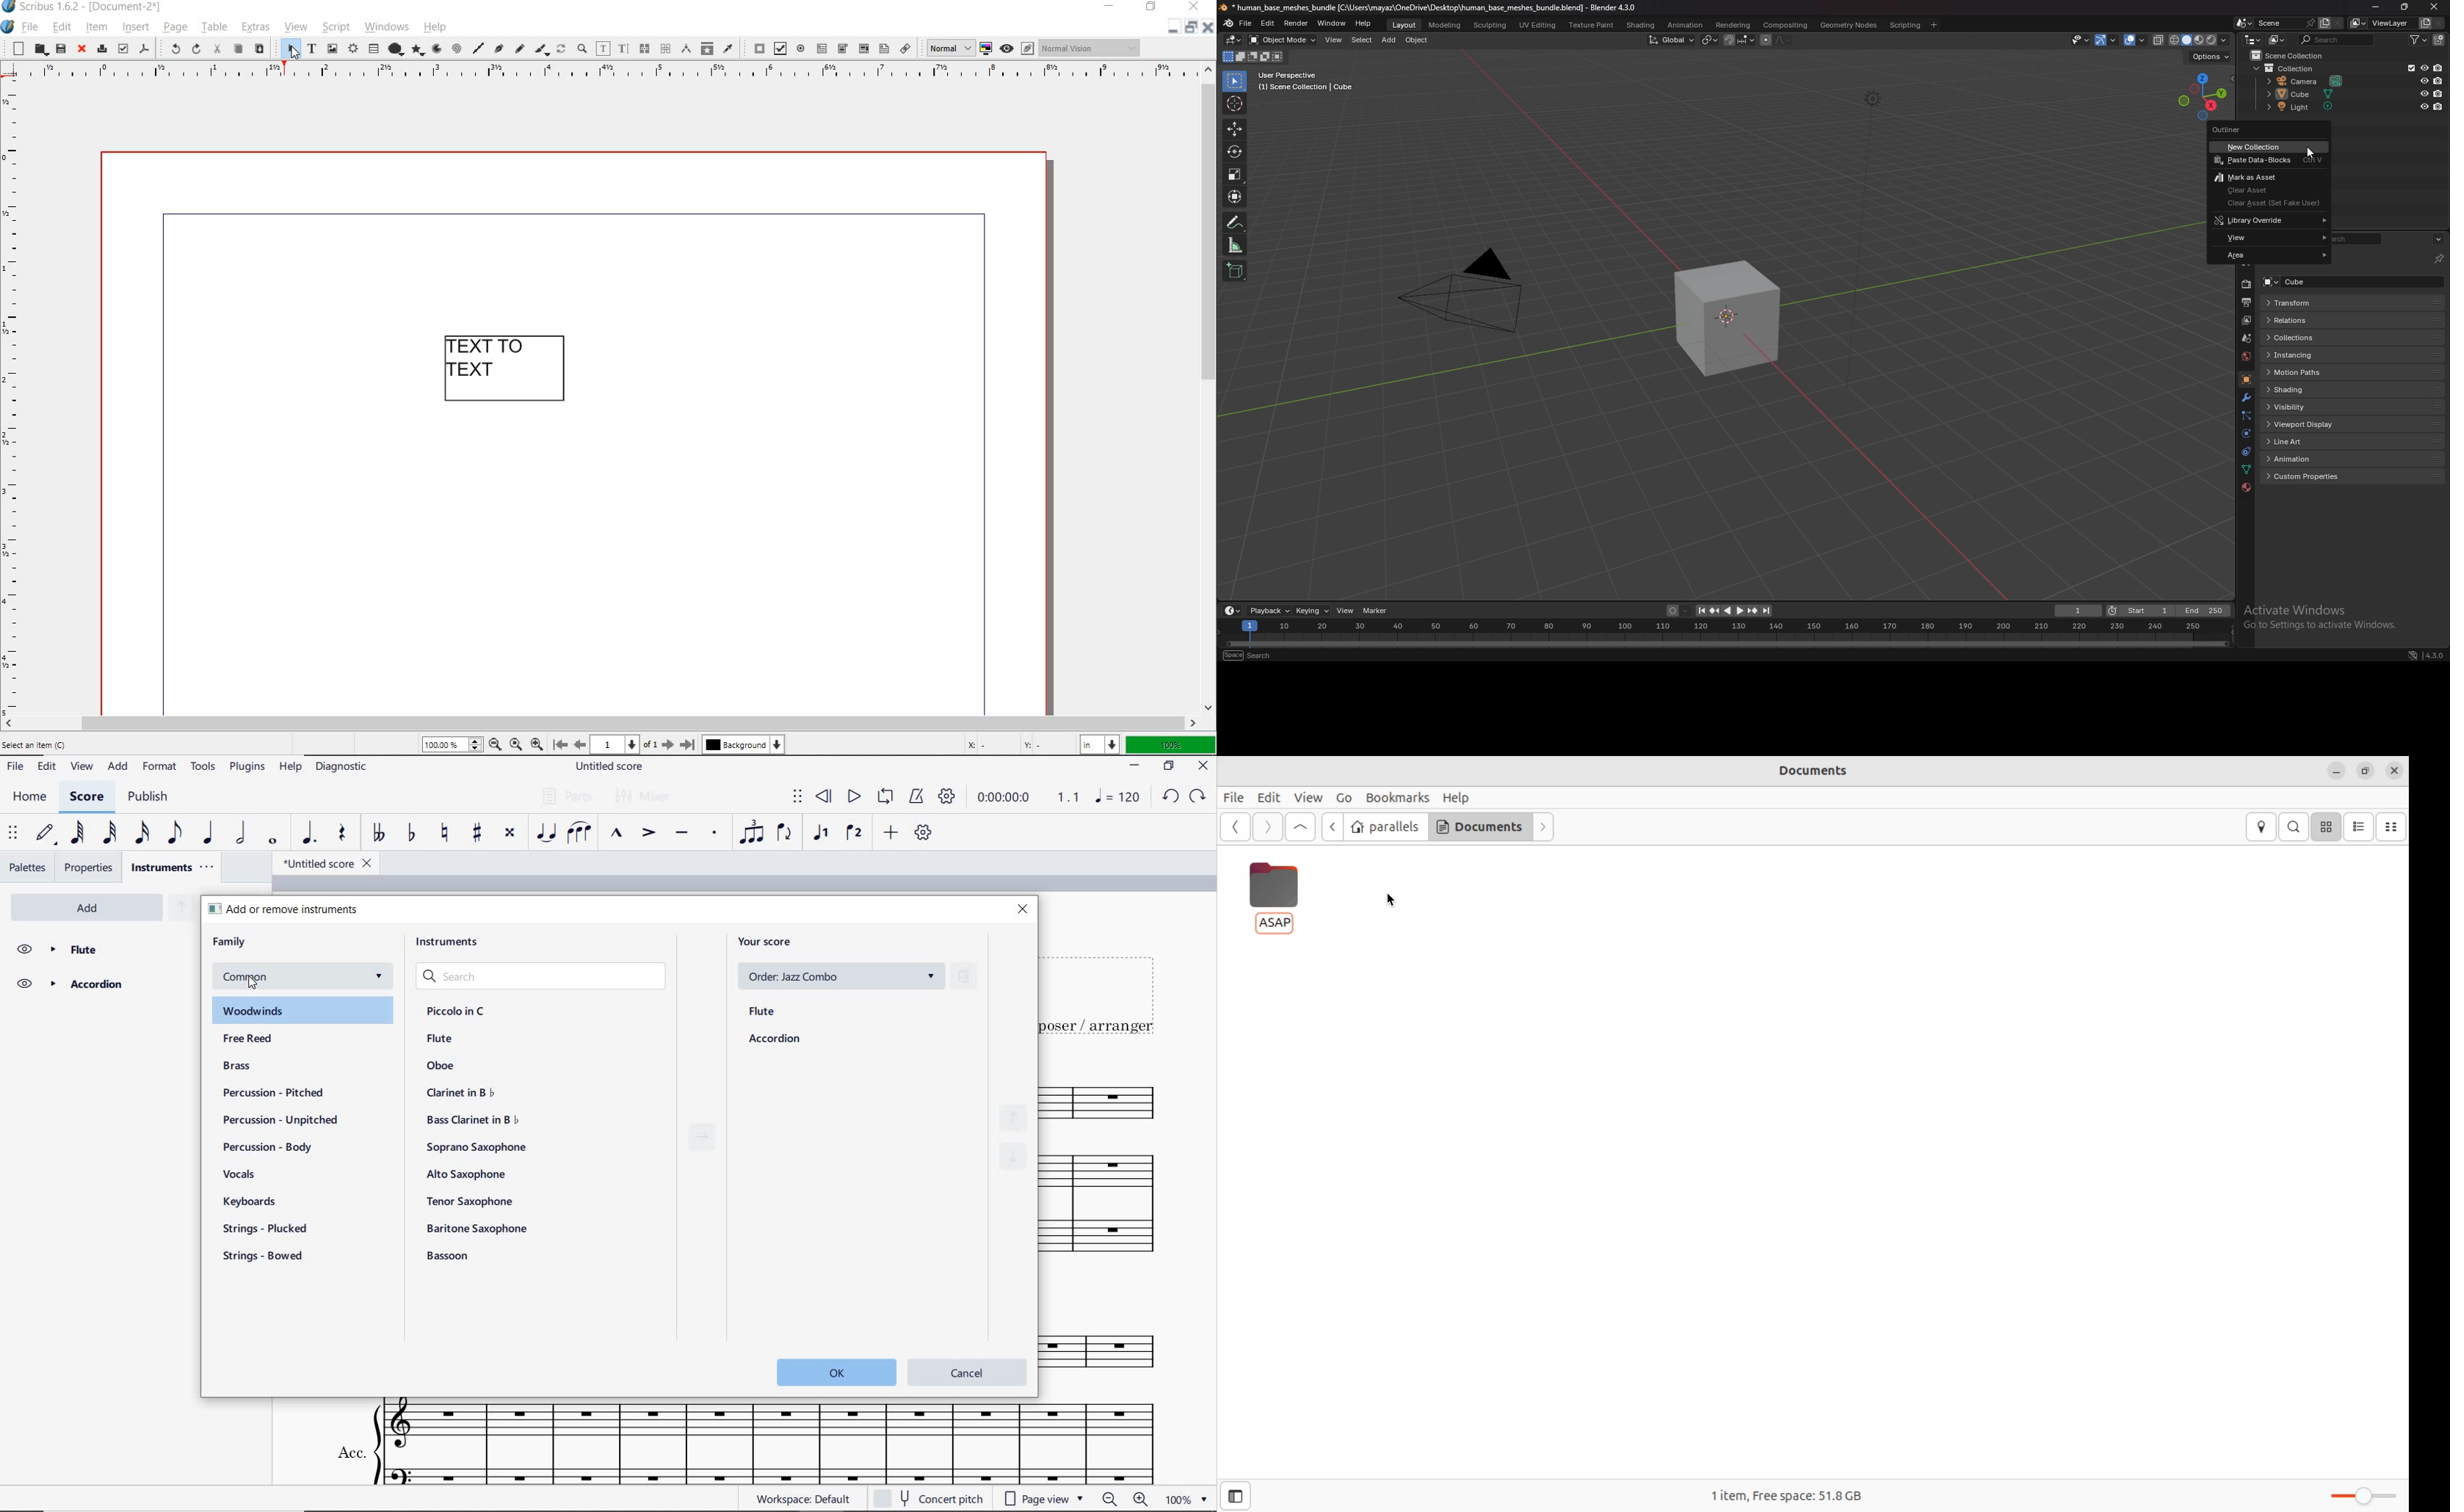 The width and height of the screenshot is (2464, 1512). I want to click on strings - plucked, so click(270, 1229).